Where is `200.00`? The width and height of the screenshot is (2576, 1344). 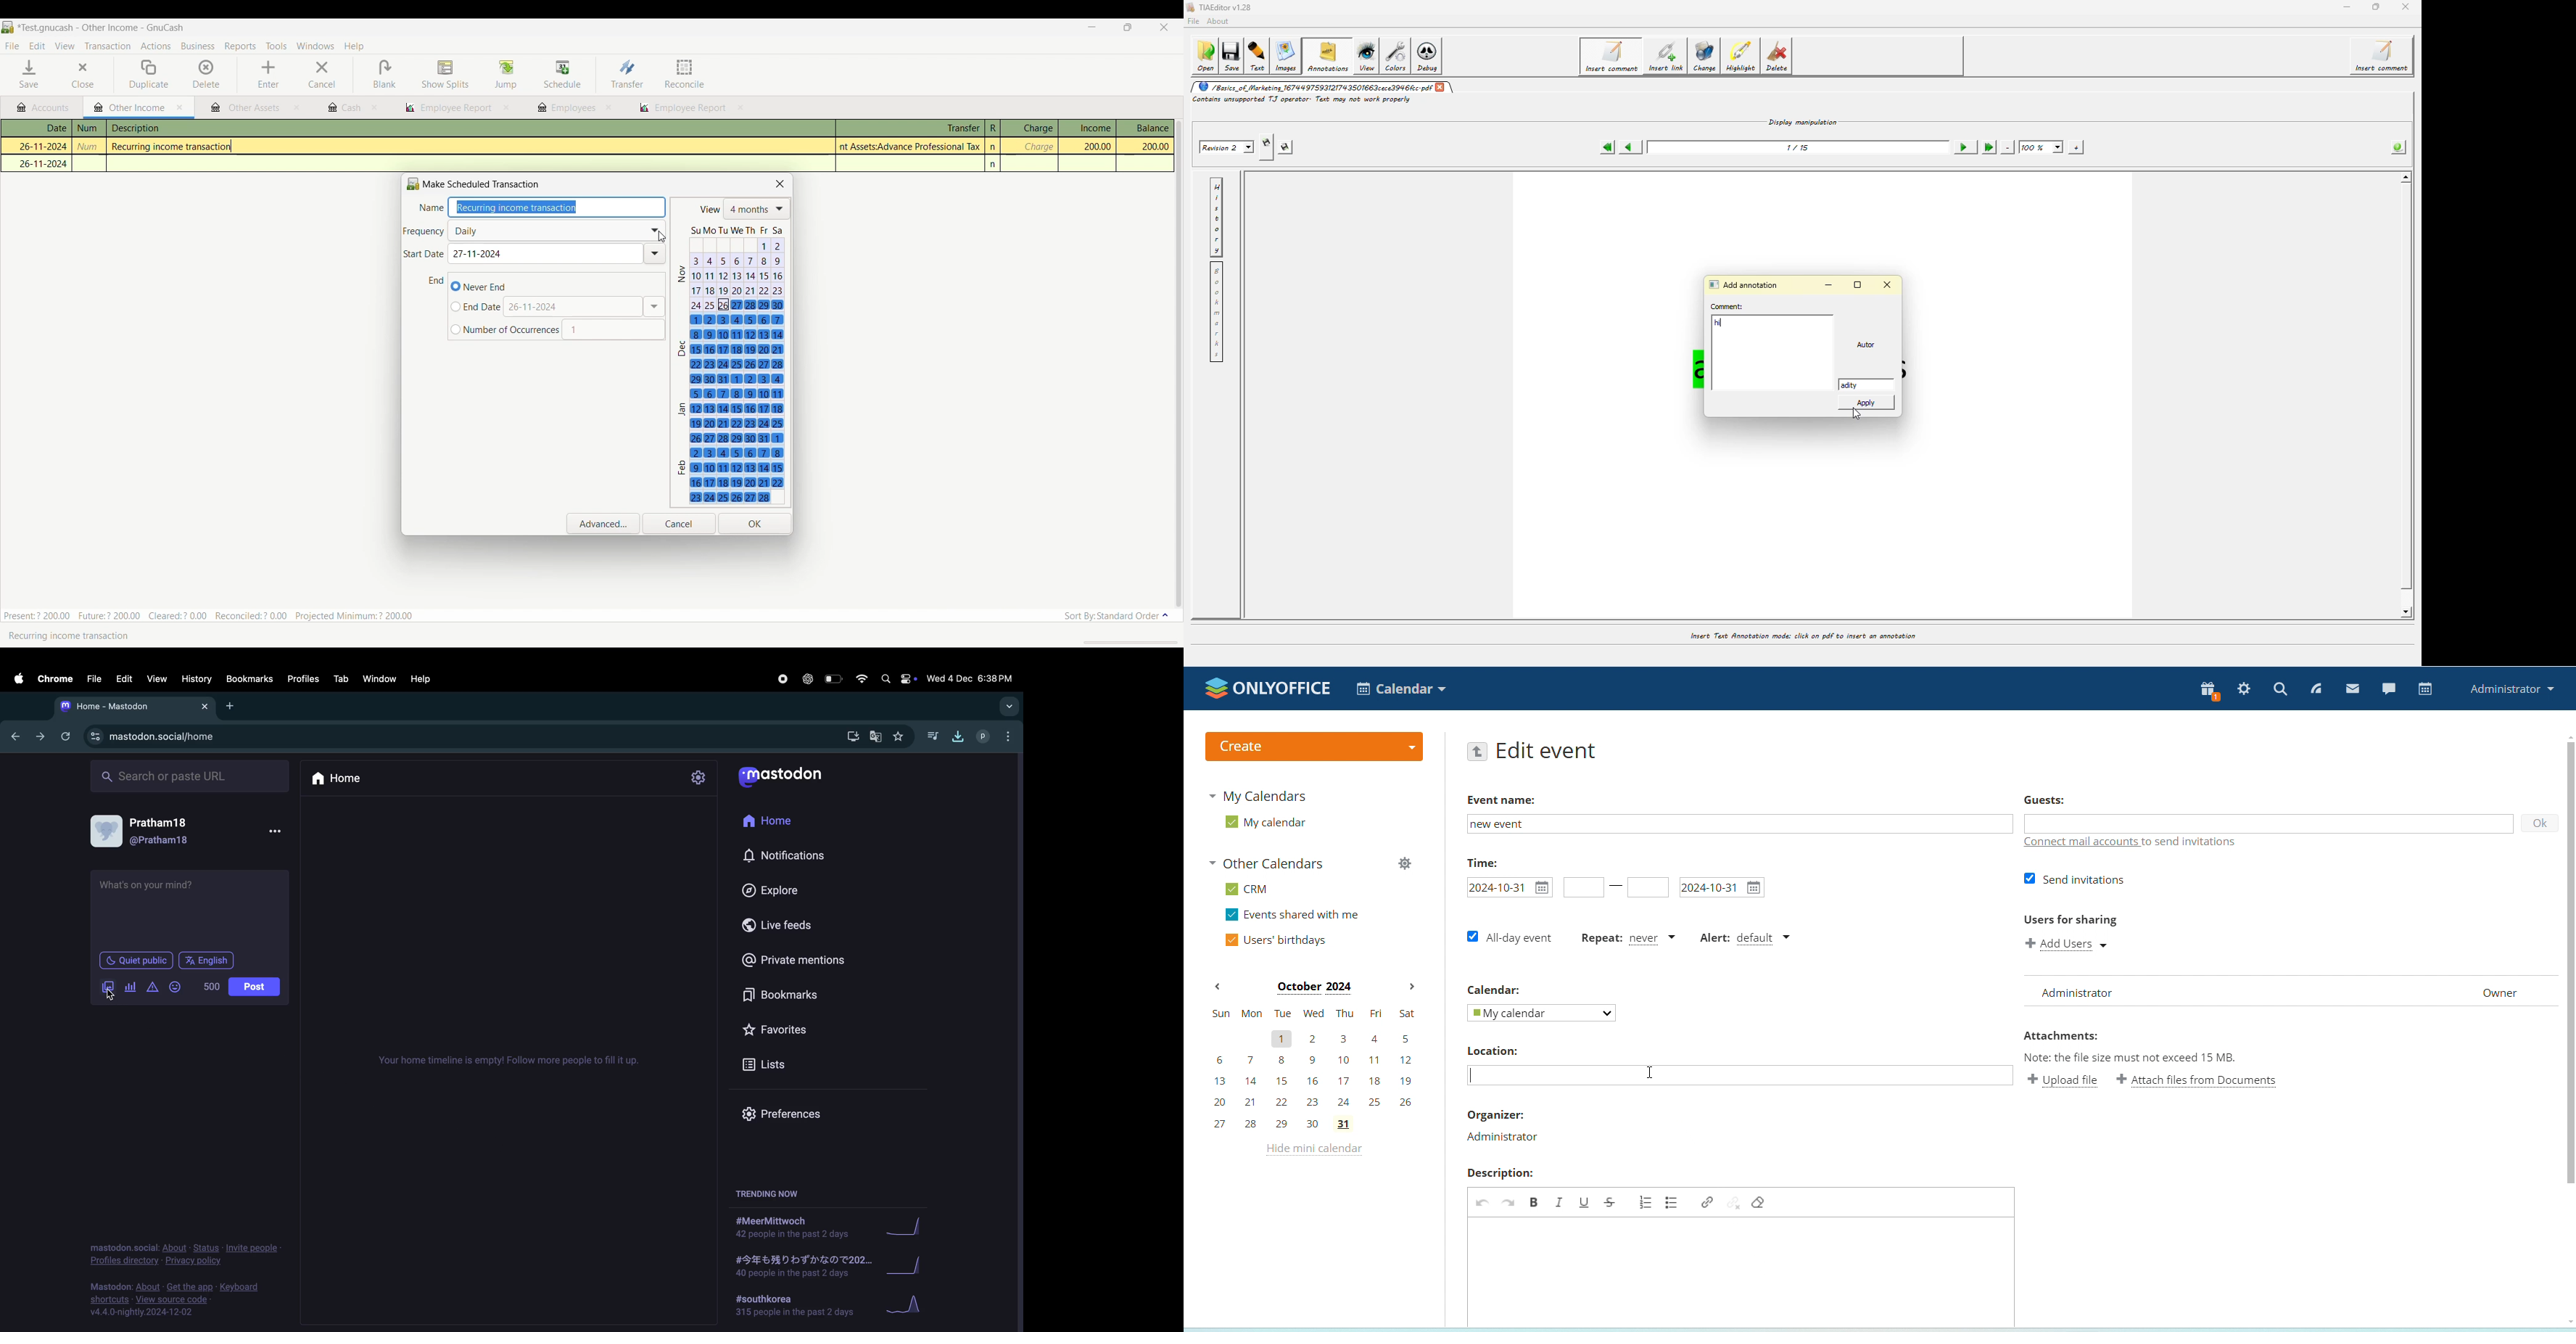 200.00 is located at coordinates (1145, 147).